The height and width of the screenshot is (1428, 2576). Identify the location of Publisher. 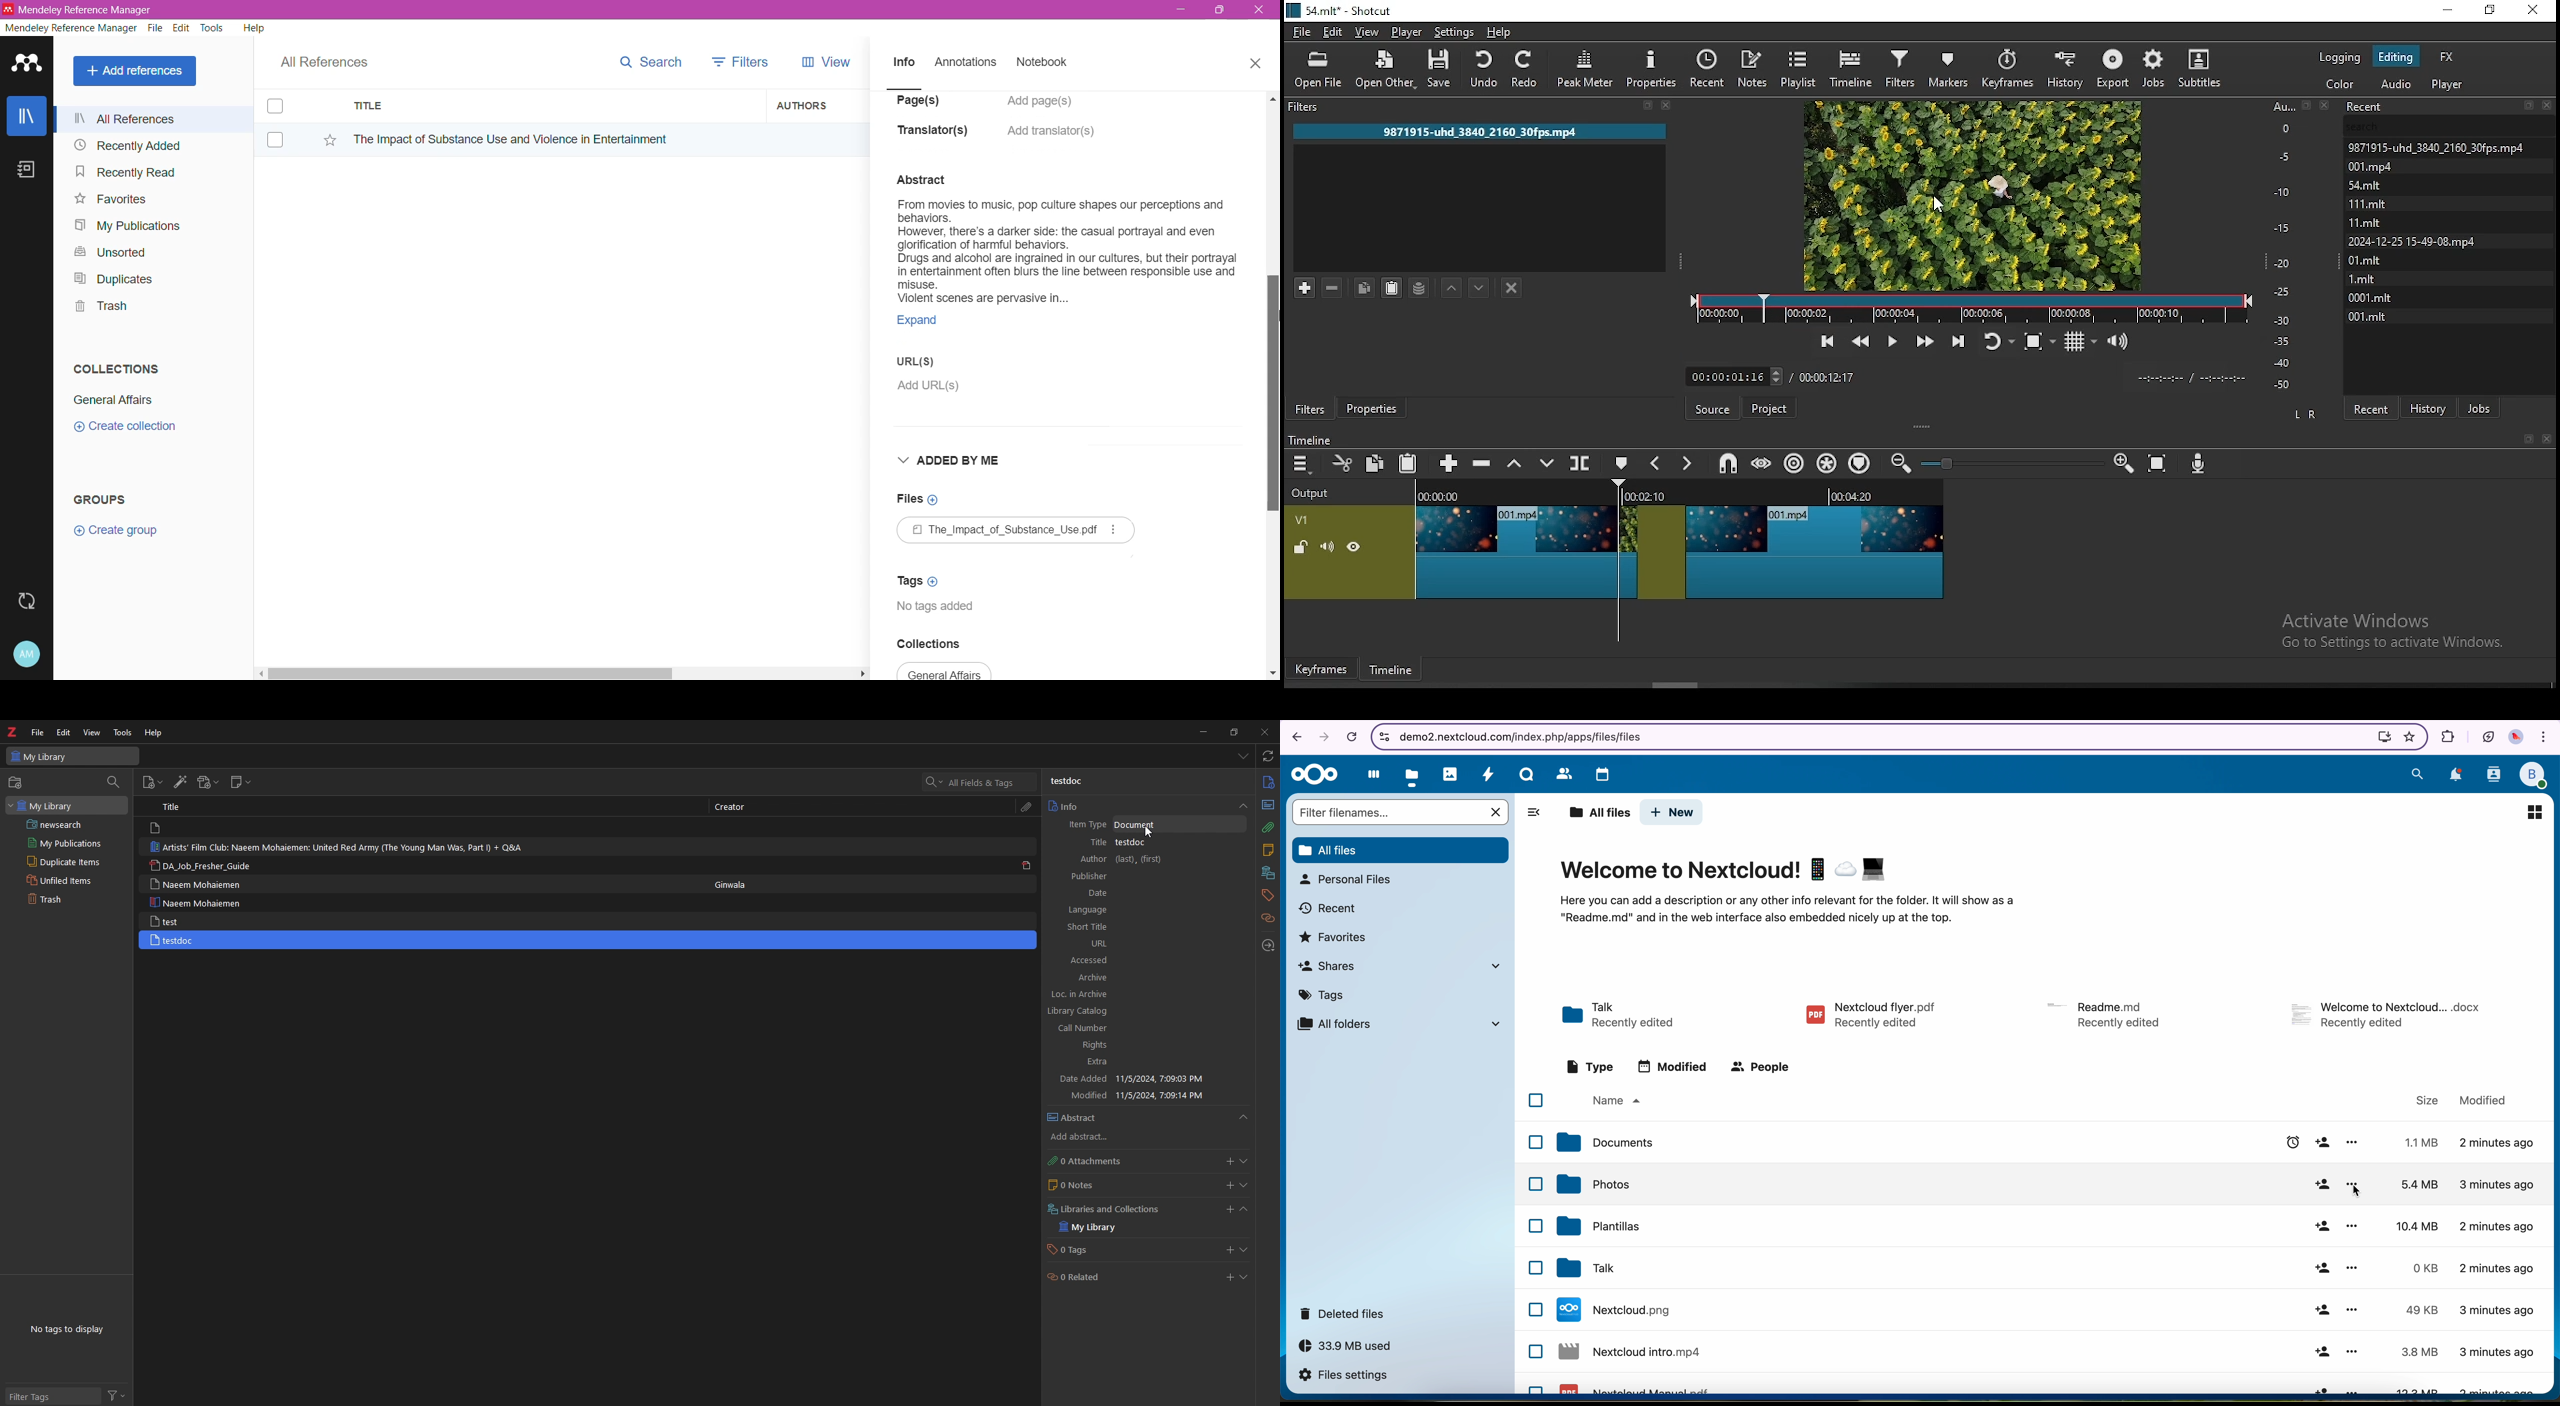
(1149, 877).